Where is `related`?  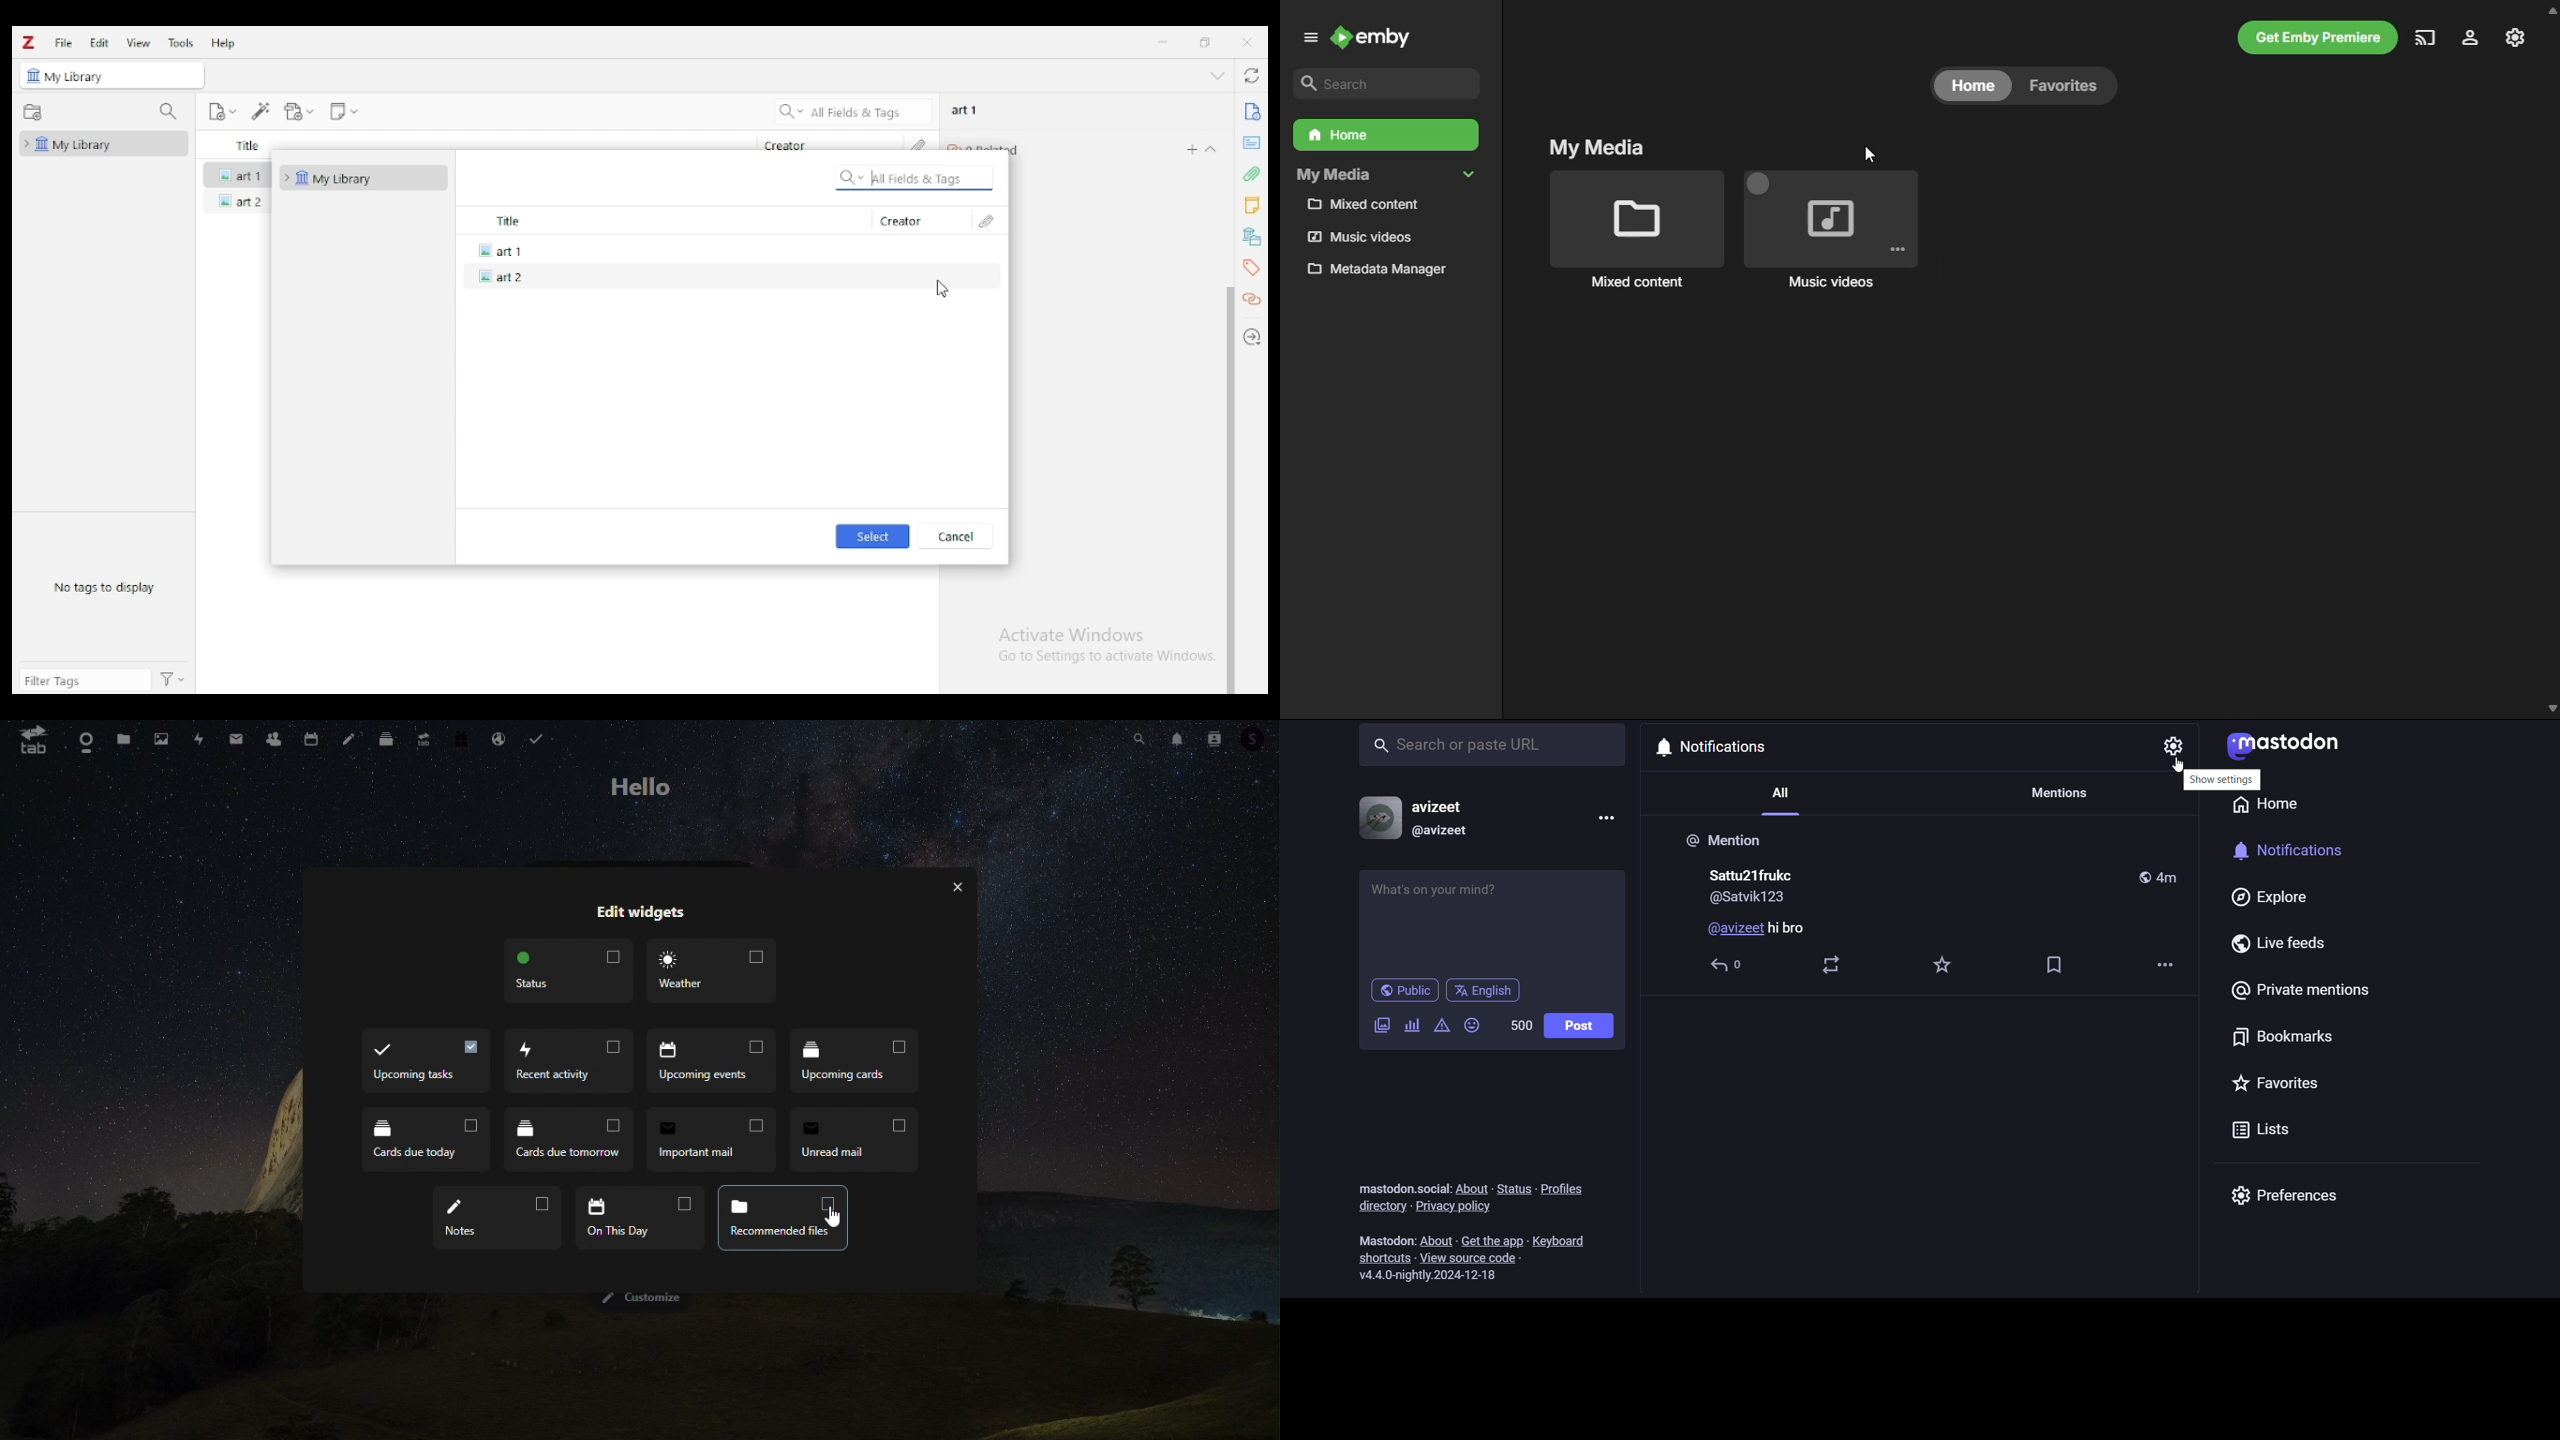 related is located at coordinates (1254, 300).